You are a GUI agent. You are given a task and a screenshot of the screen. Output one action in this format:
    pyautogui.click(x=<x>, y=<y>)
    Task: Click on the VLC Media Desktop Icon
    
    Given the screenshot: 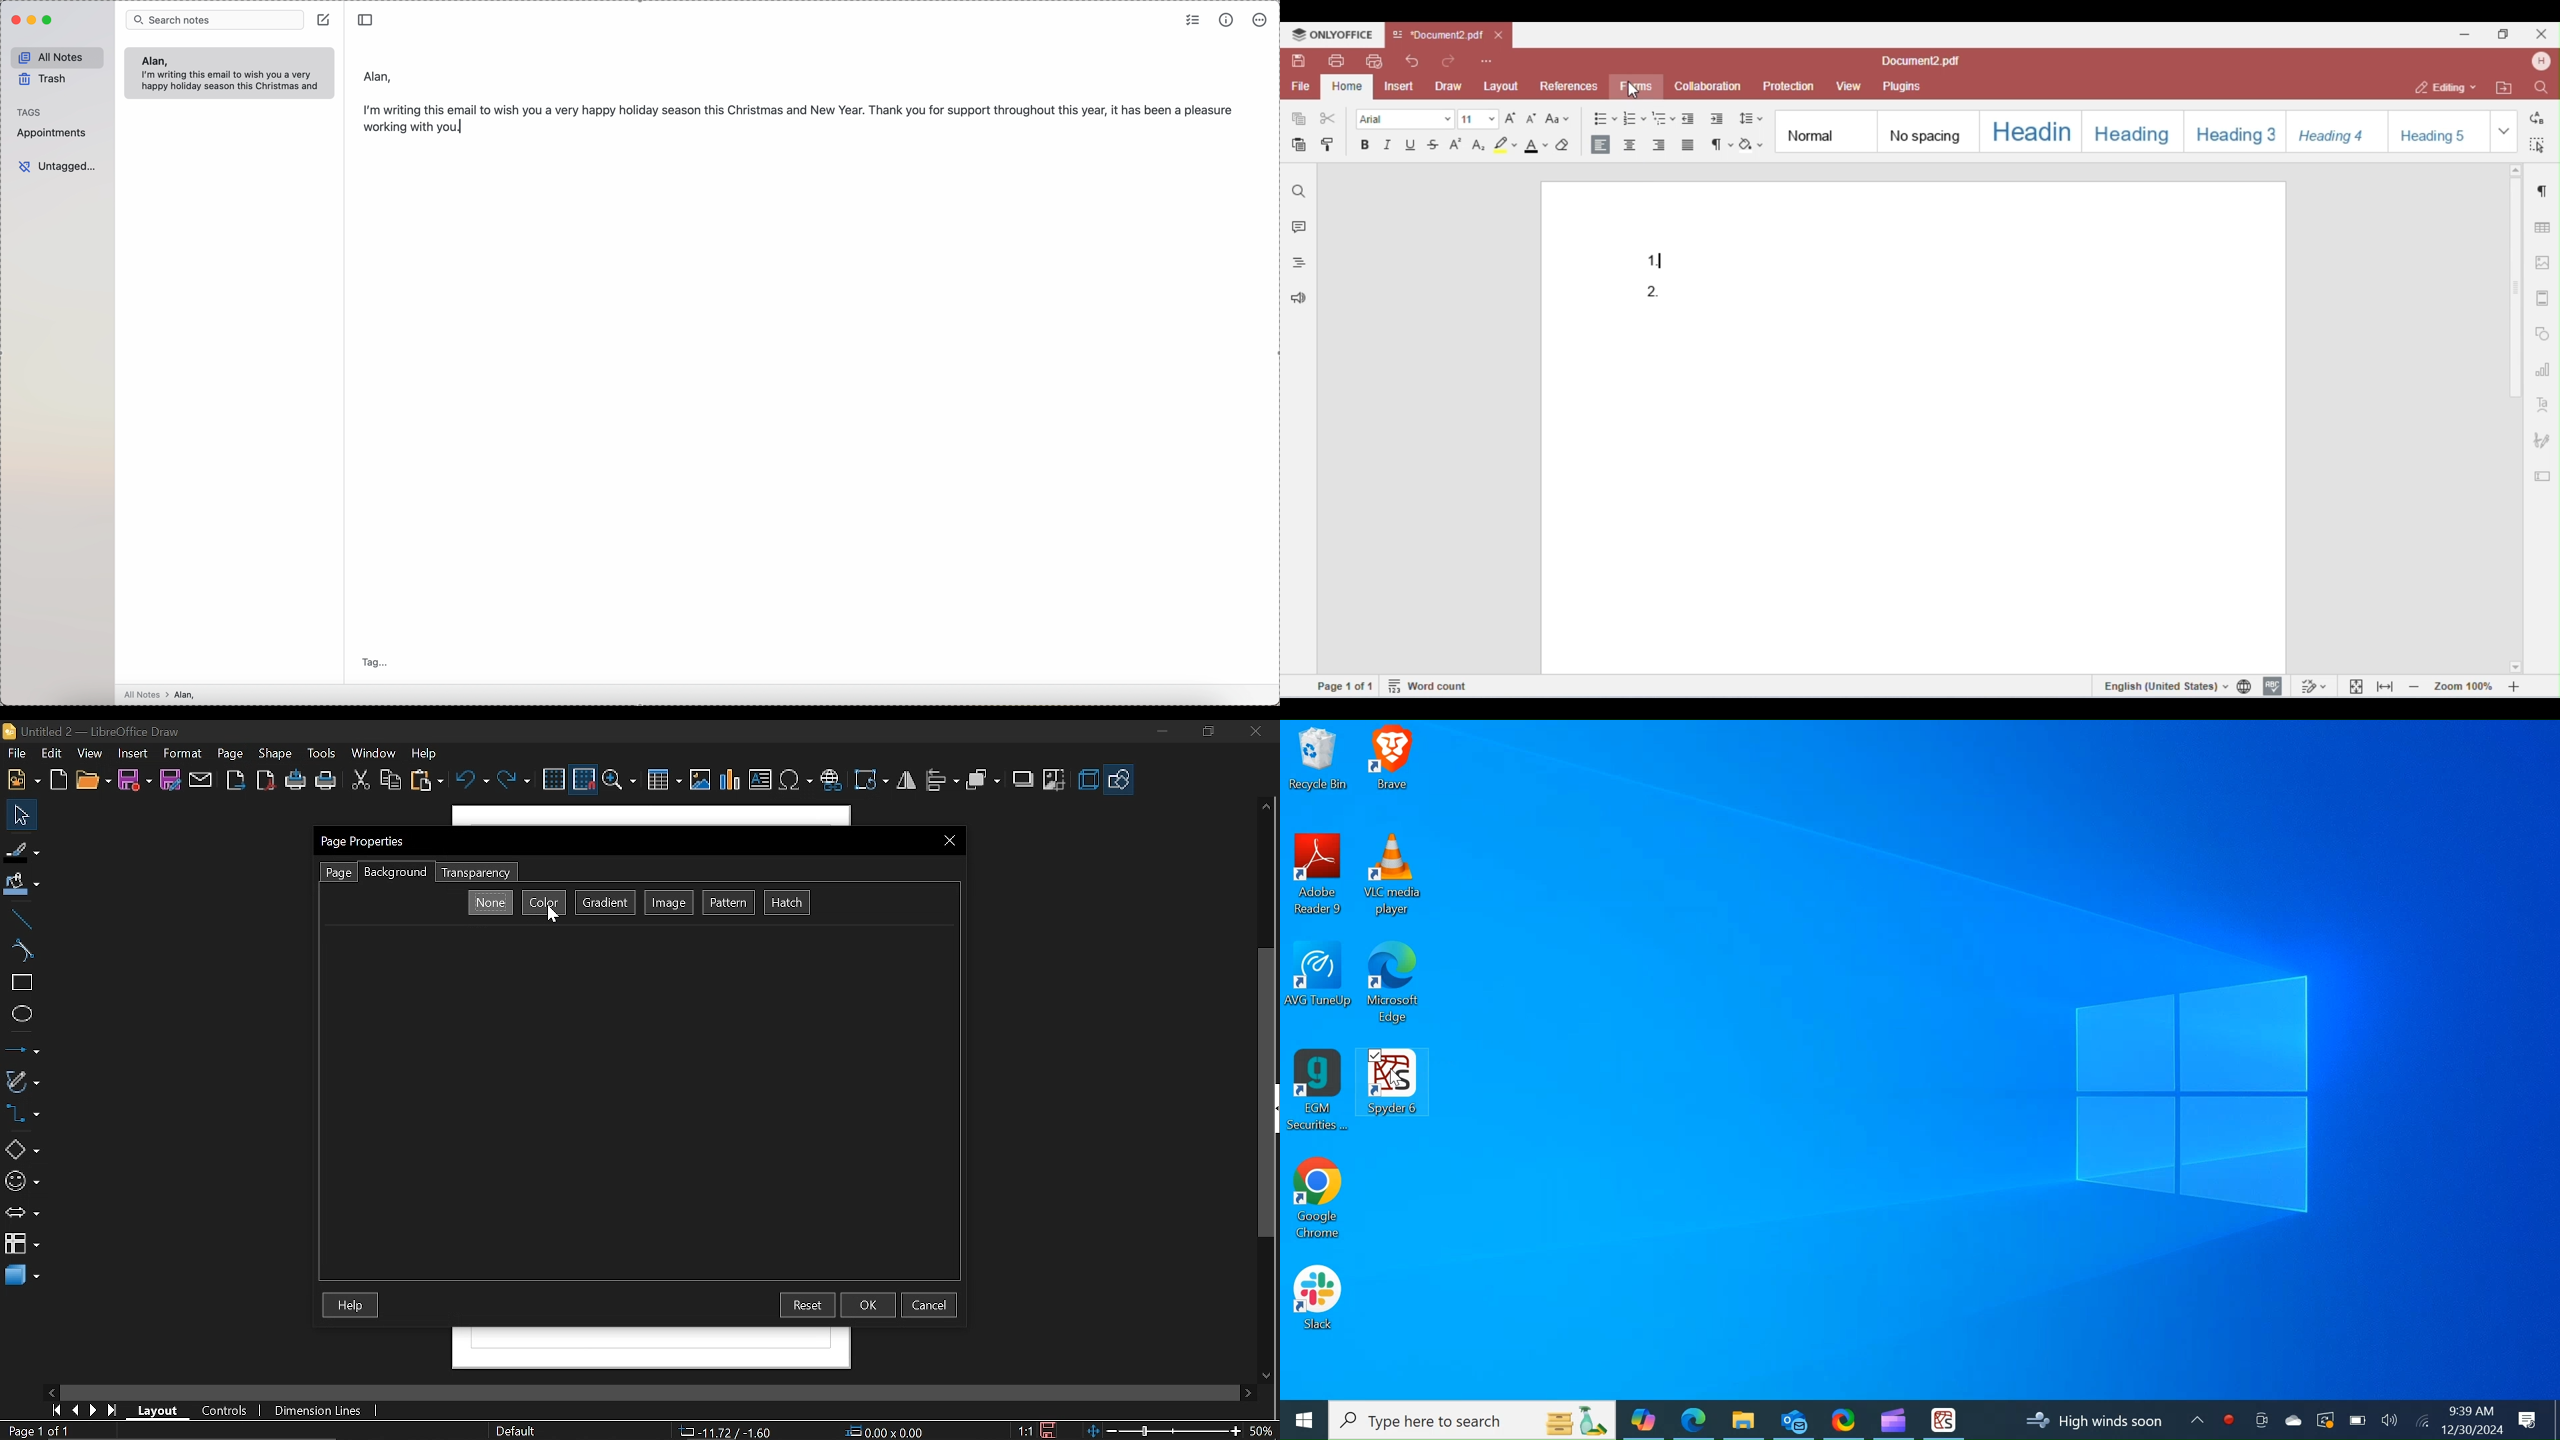 What is the action you would take?
    pyautogui.click(x=1393, y=877)
    